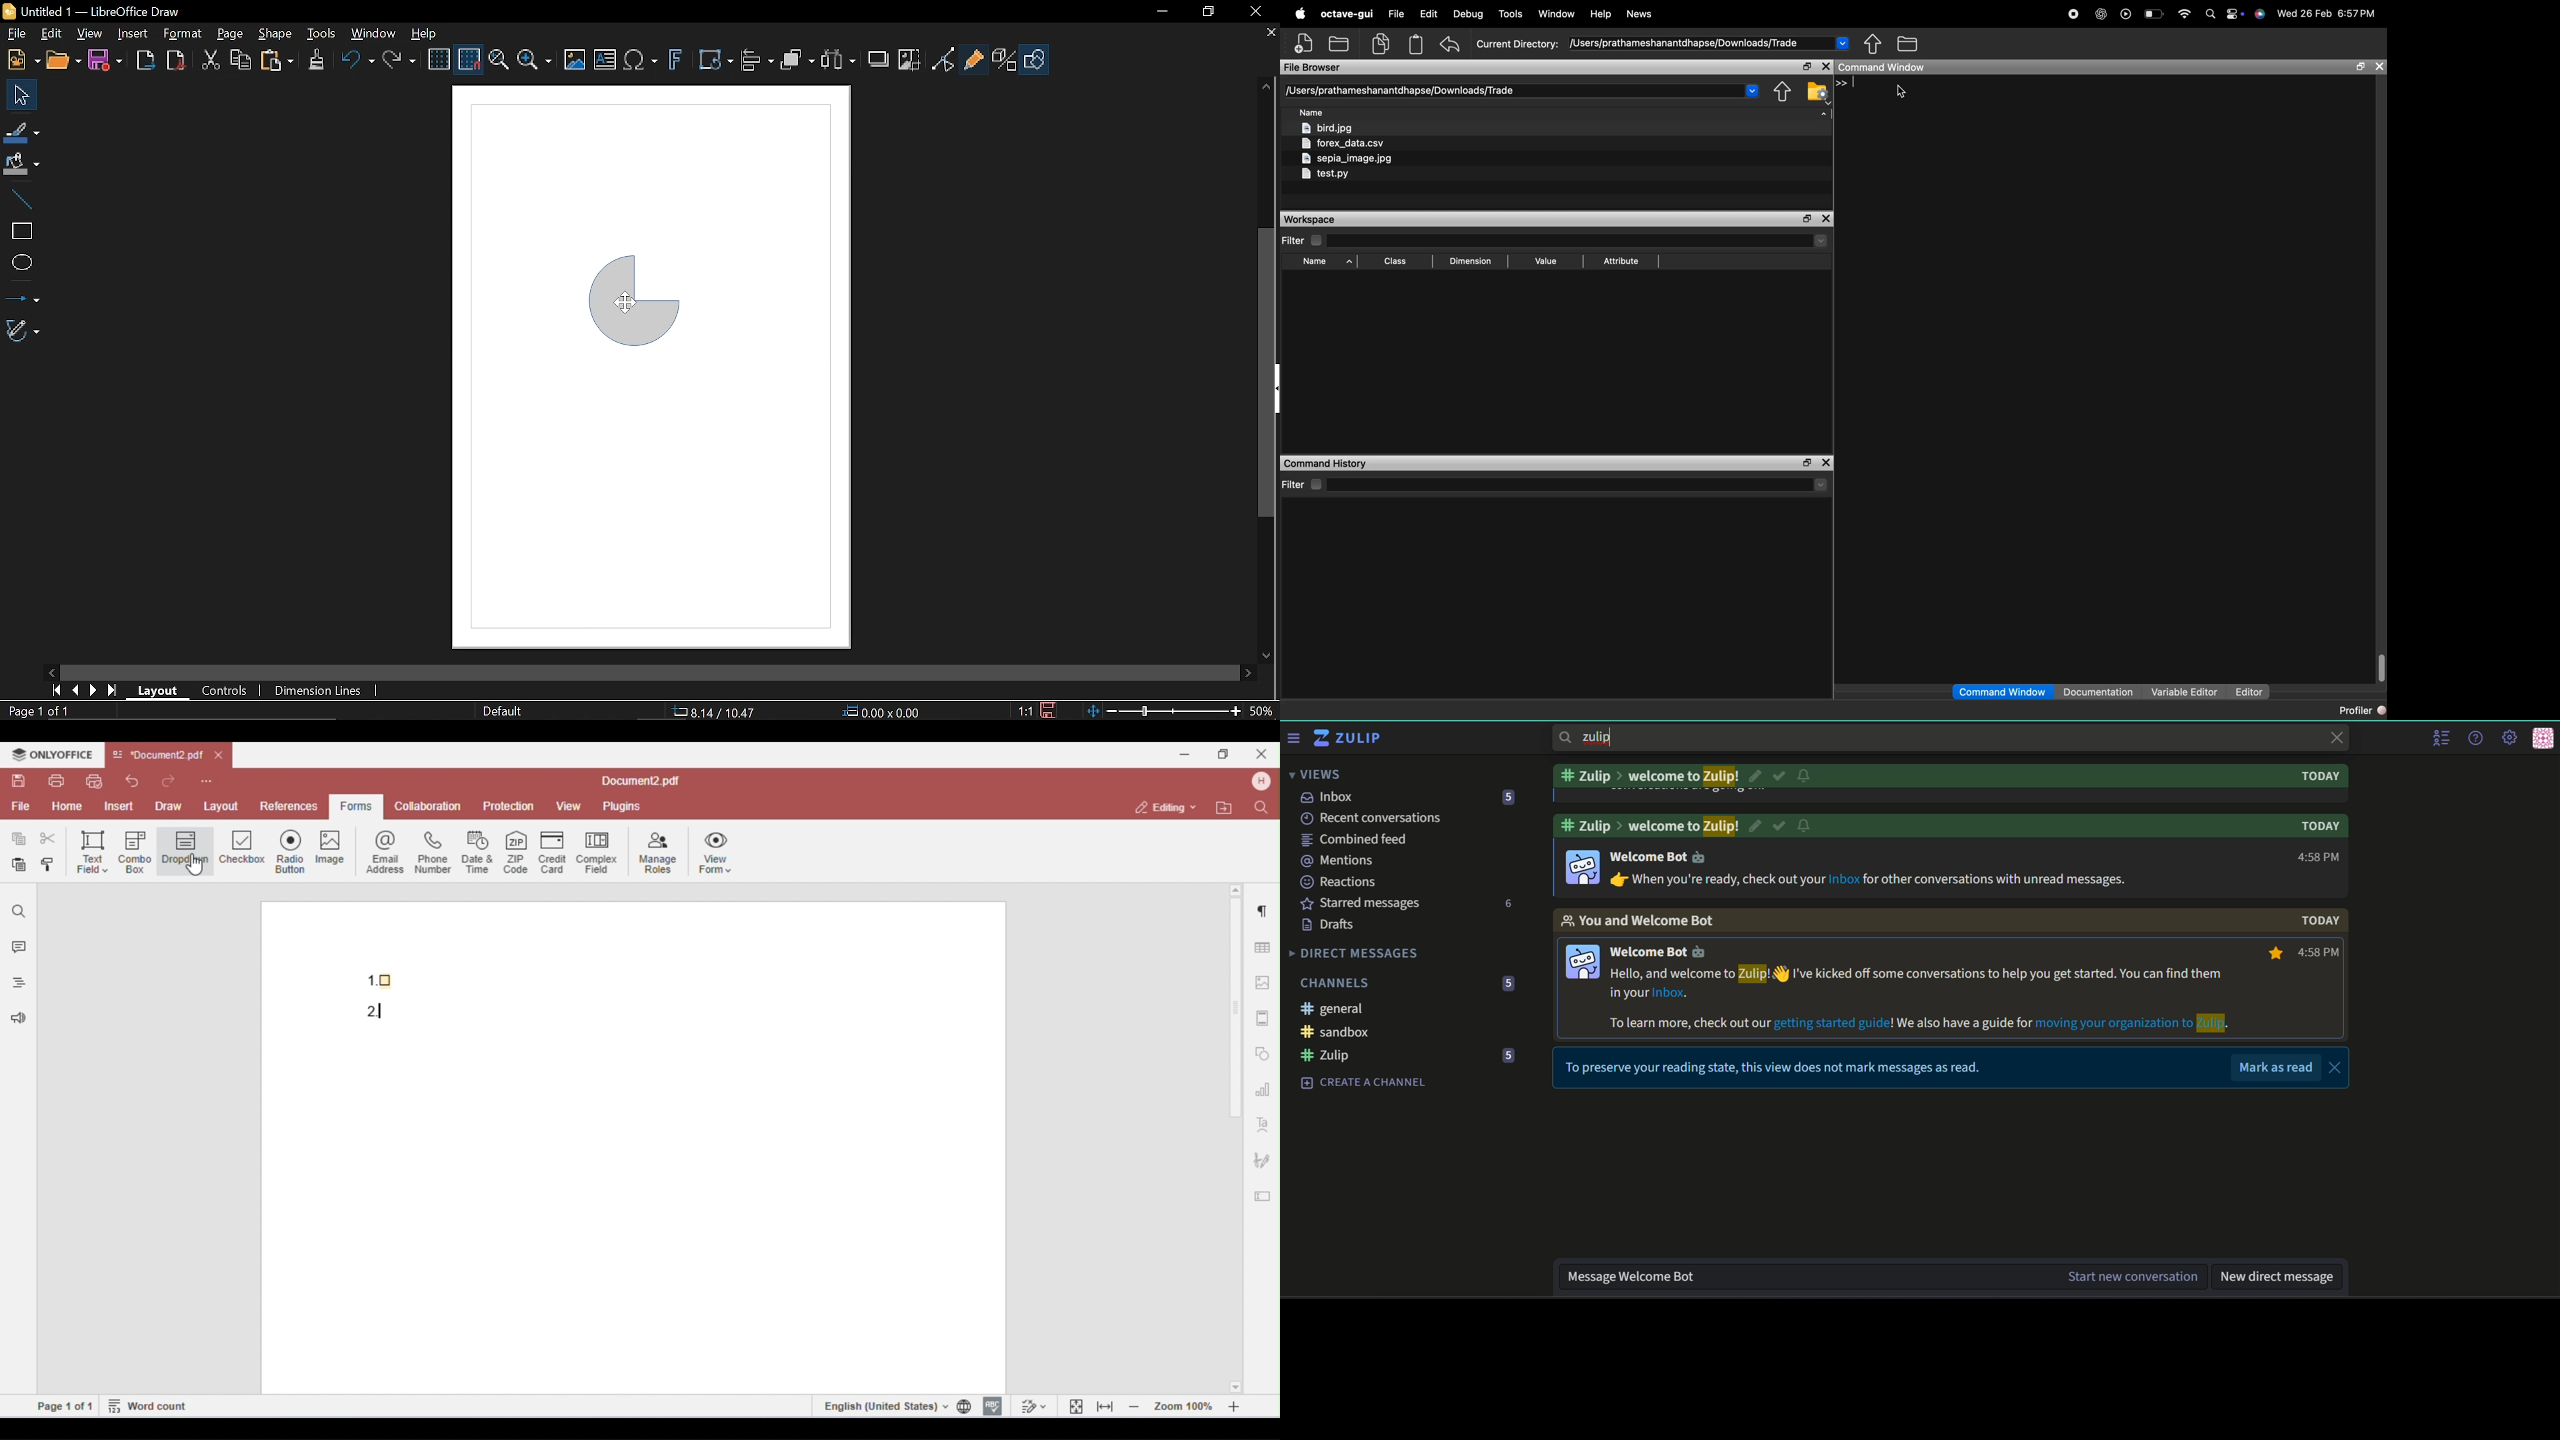 The width and height of the screenshot is (2576, 1456). What do you see at coordinates (1638, 921) in the screenshot?
I see `text` at bounding box center [1638, 921].